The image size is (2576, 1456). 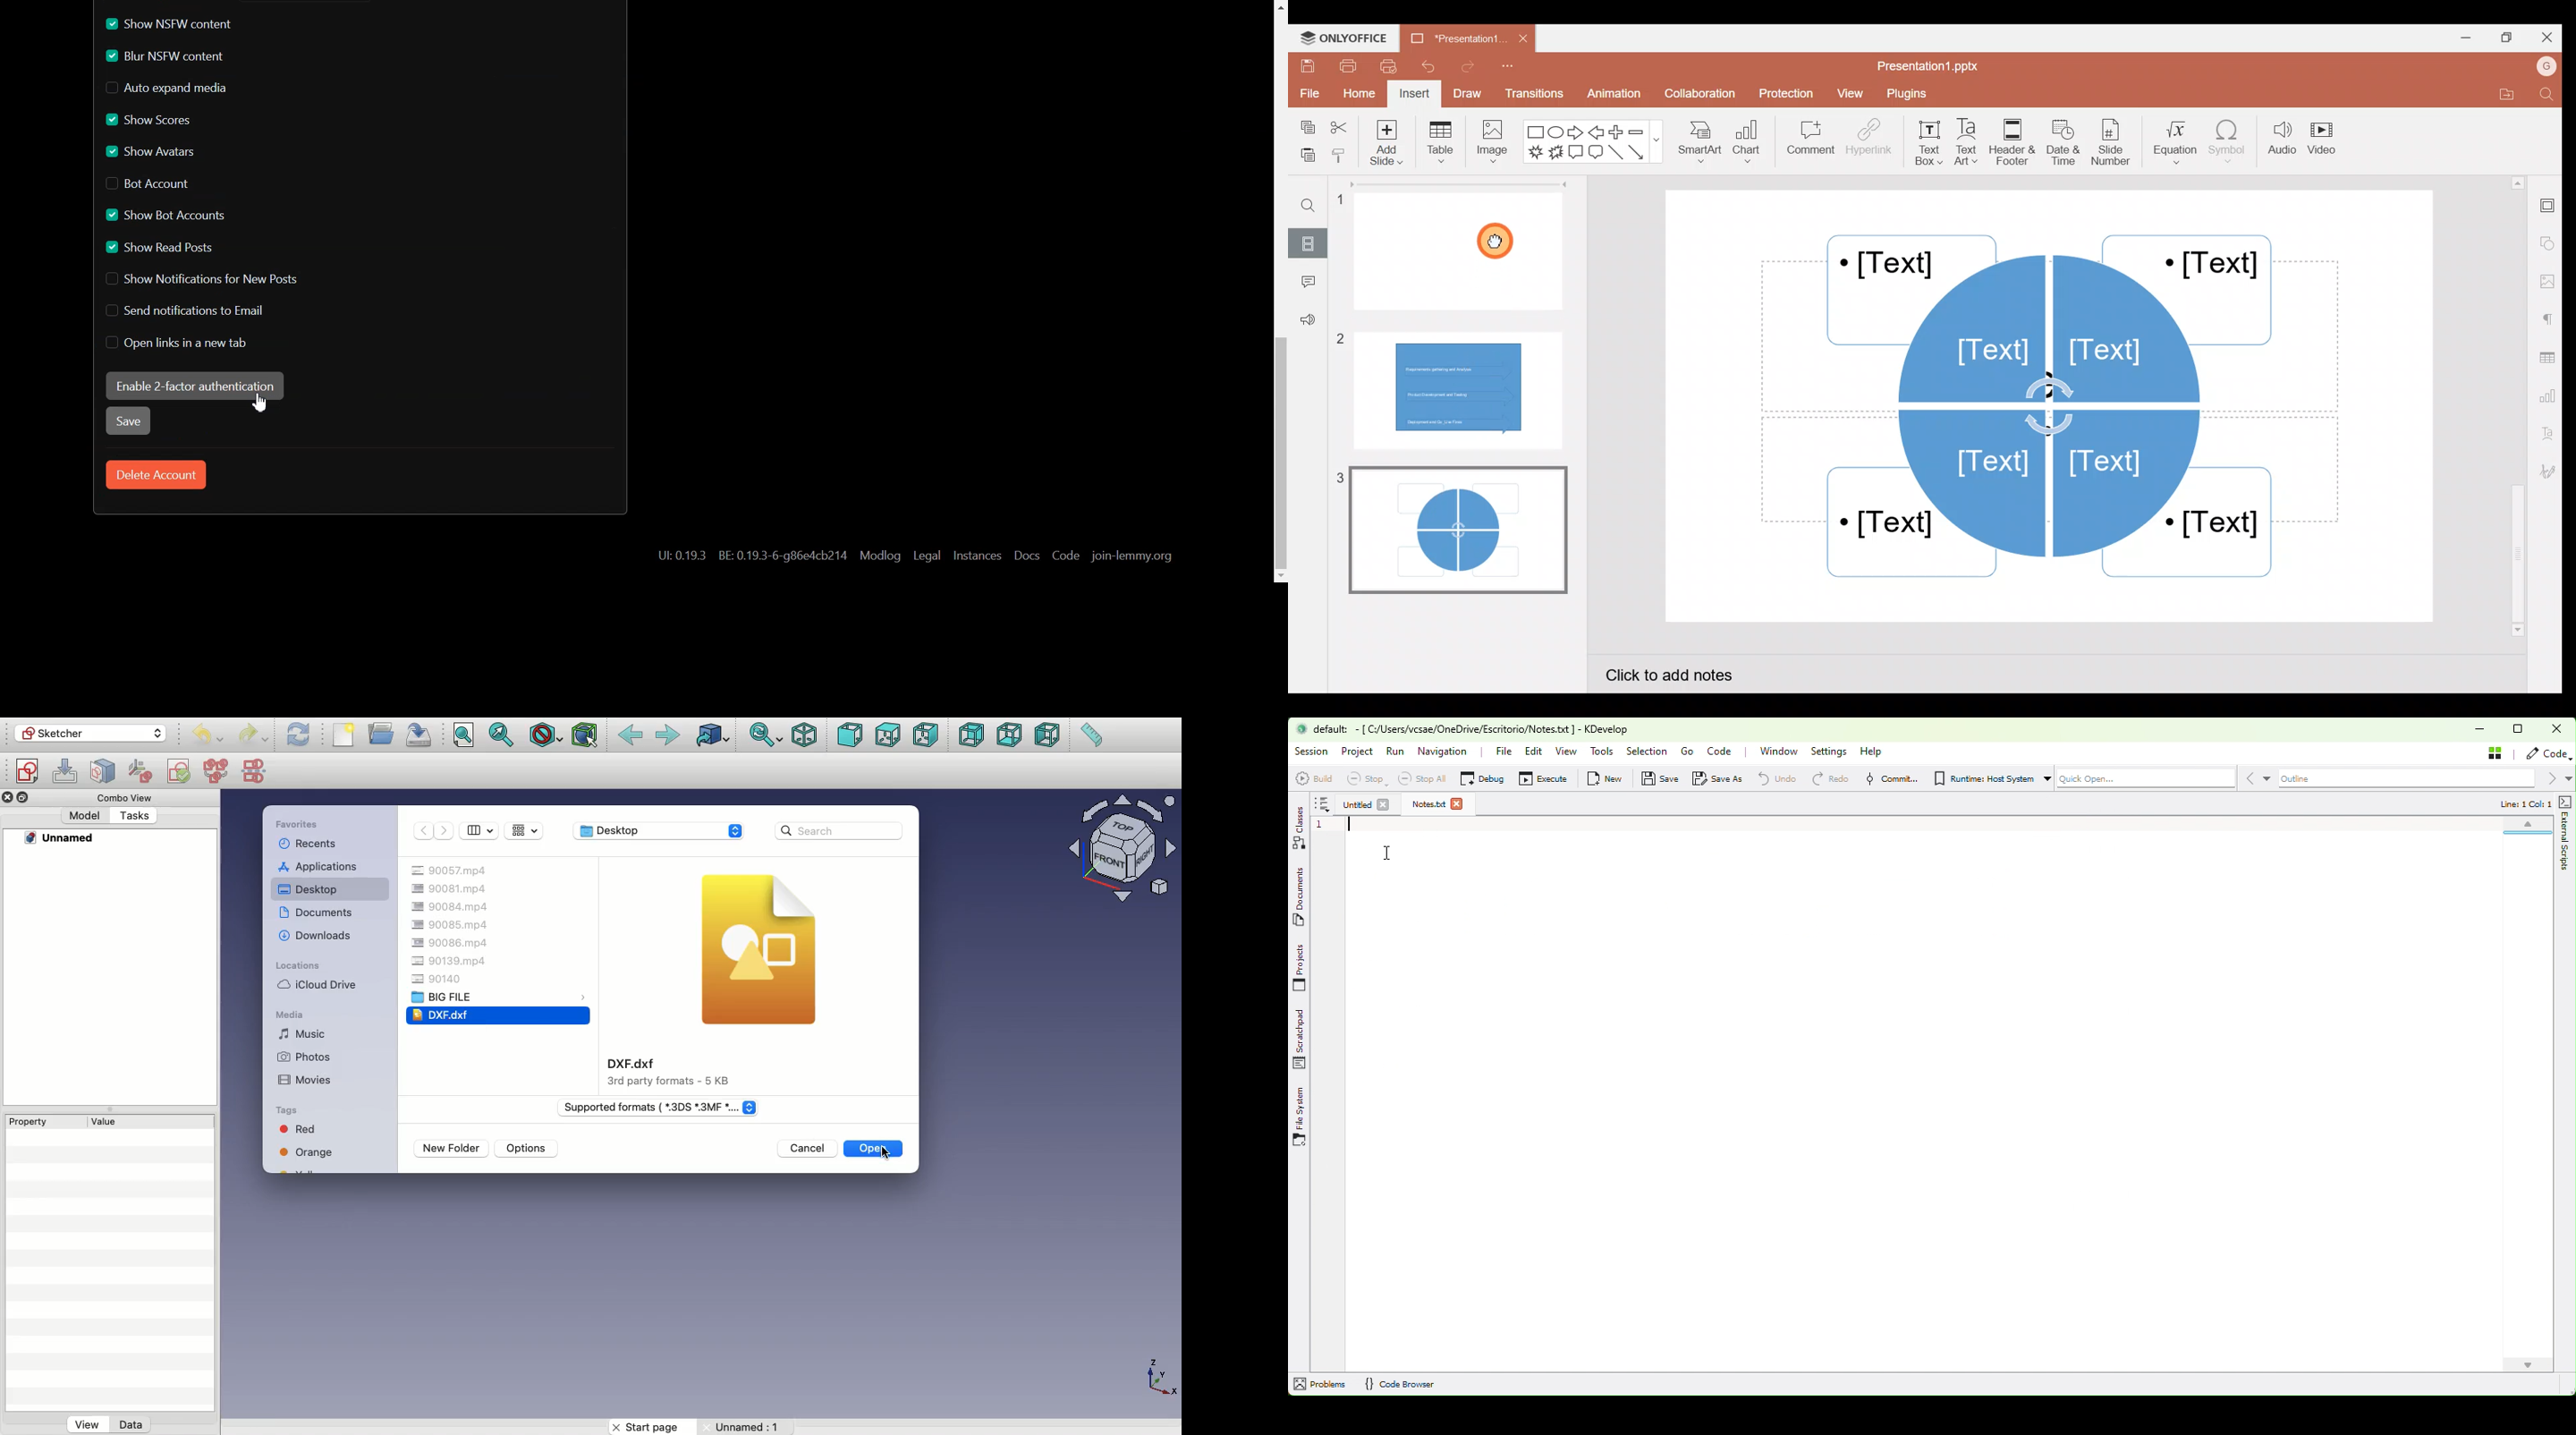 I want to click on Code, so click(x=1066, y=556).